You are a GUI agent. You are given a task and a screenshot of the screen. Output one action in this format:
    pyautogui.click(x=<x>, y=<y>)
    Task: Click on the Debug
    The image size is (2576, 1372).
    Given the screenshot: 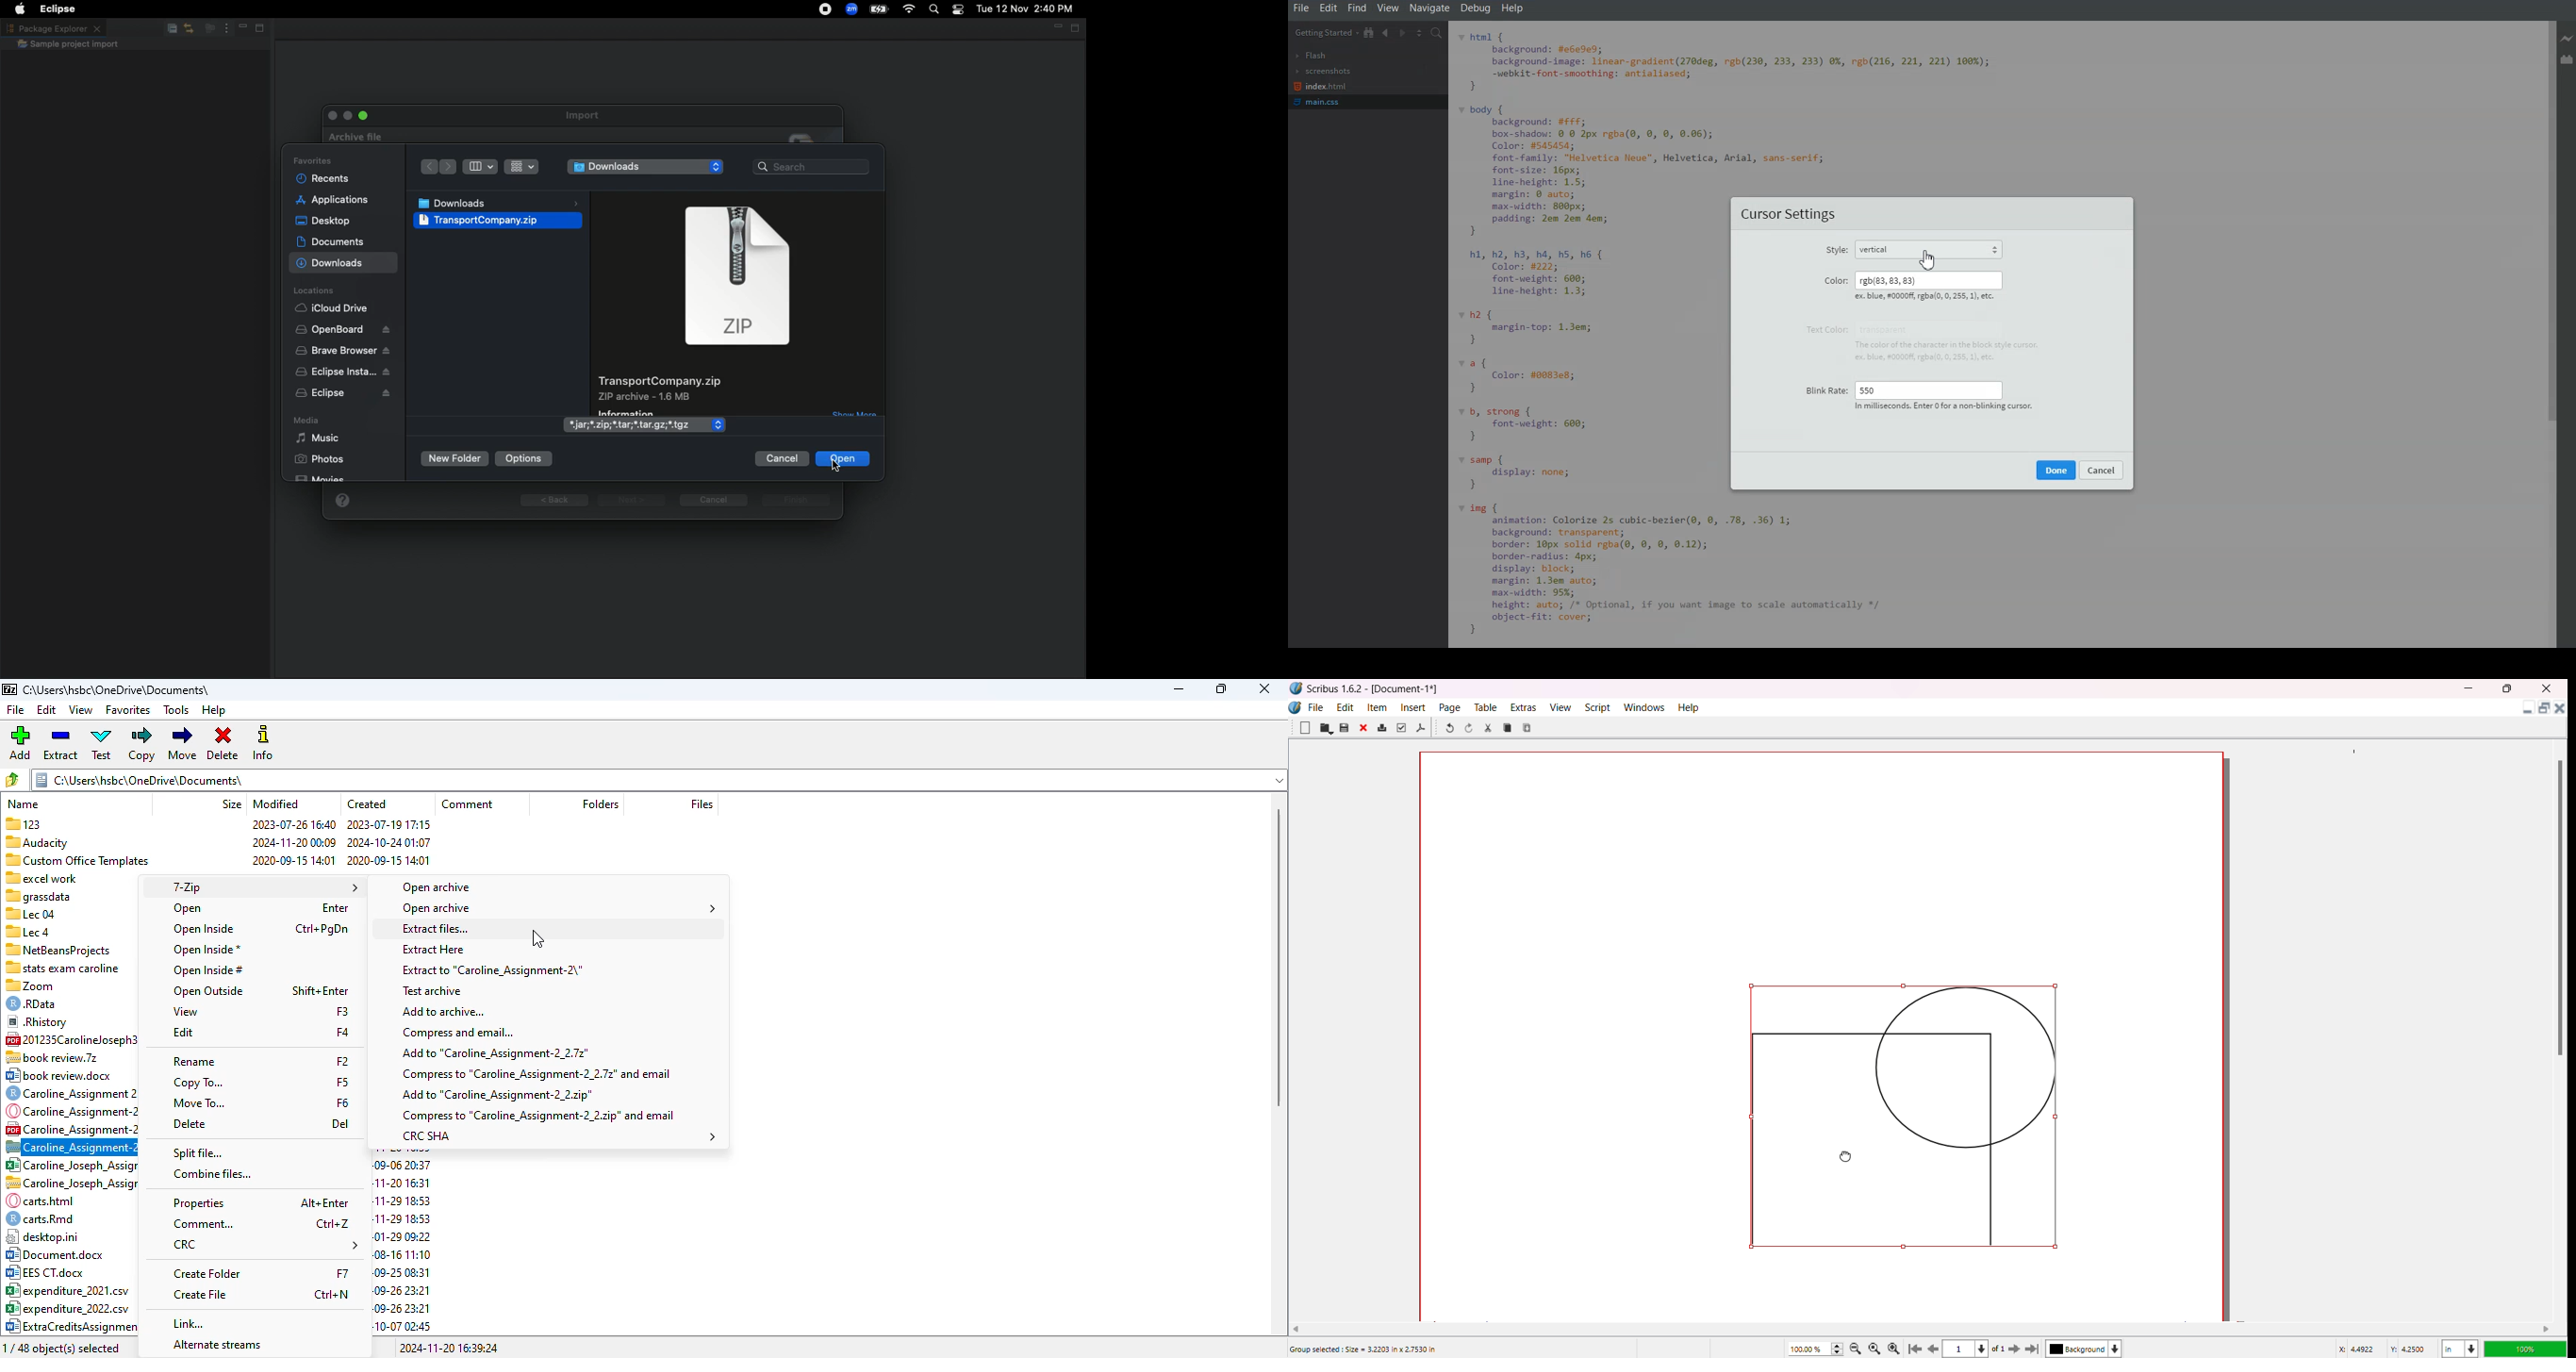 What is the action you would take?
    pyautogui.click(x=1477, y=8)
    